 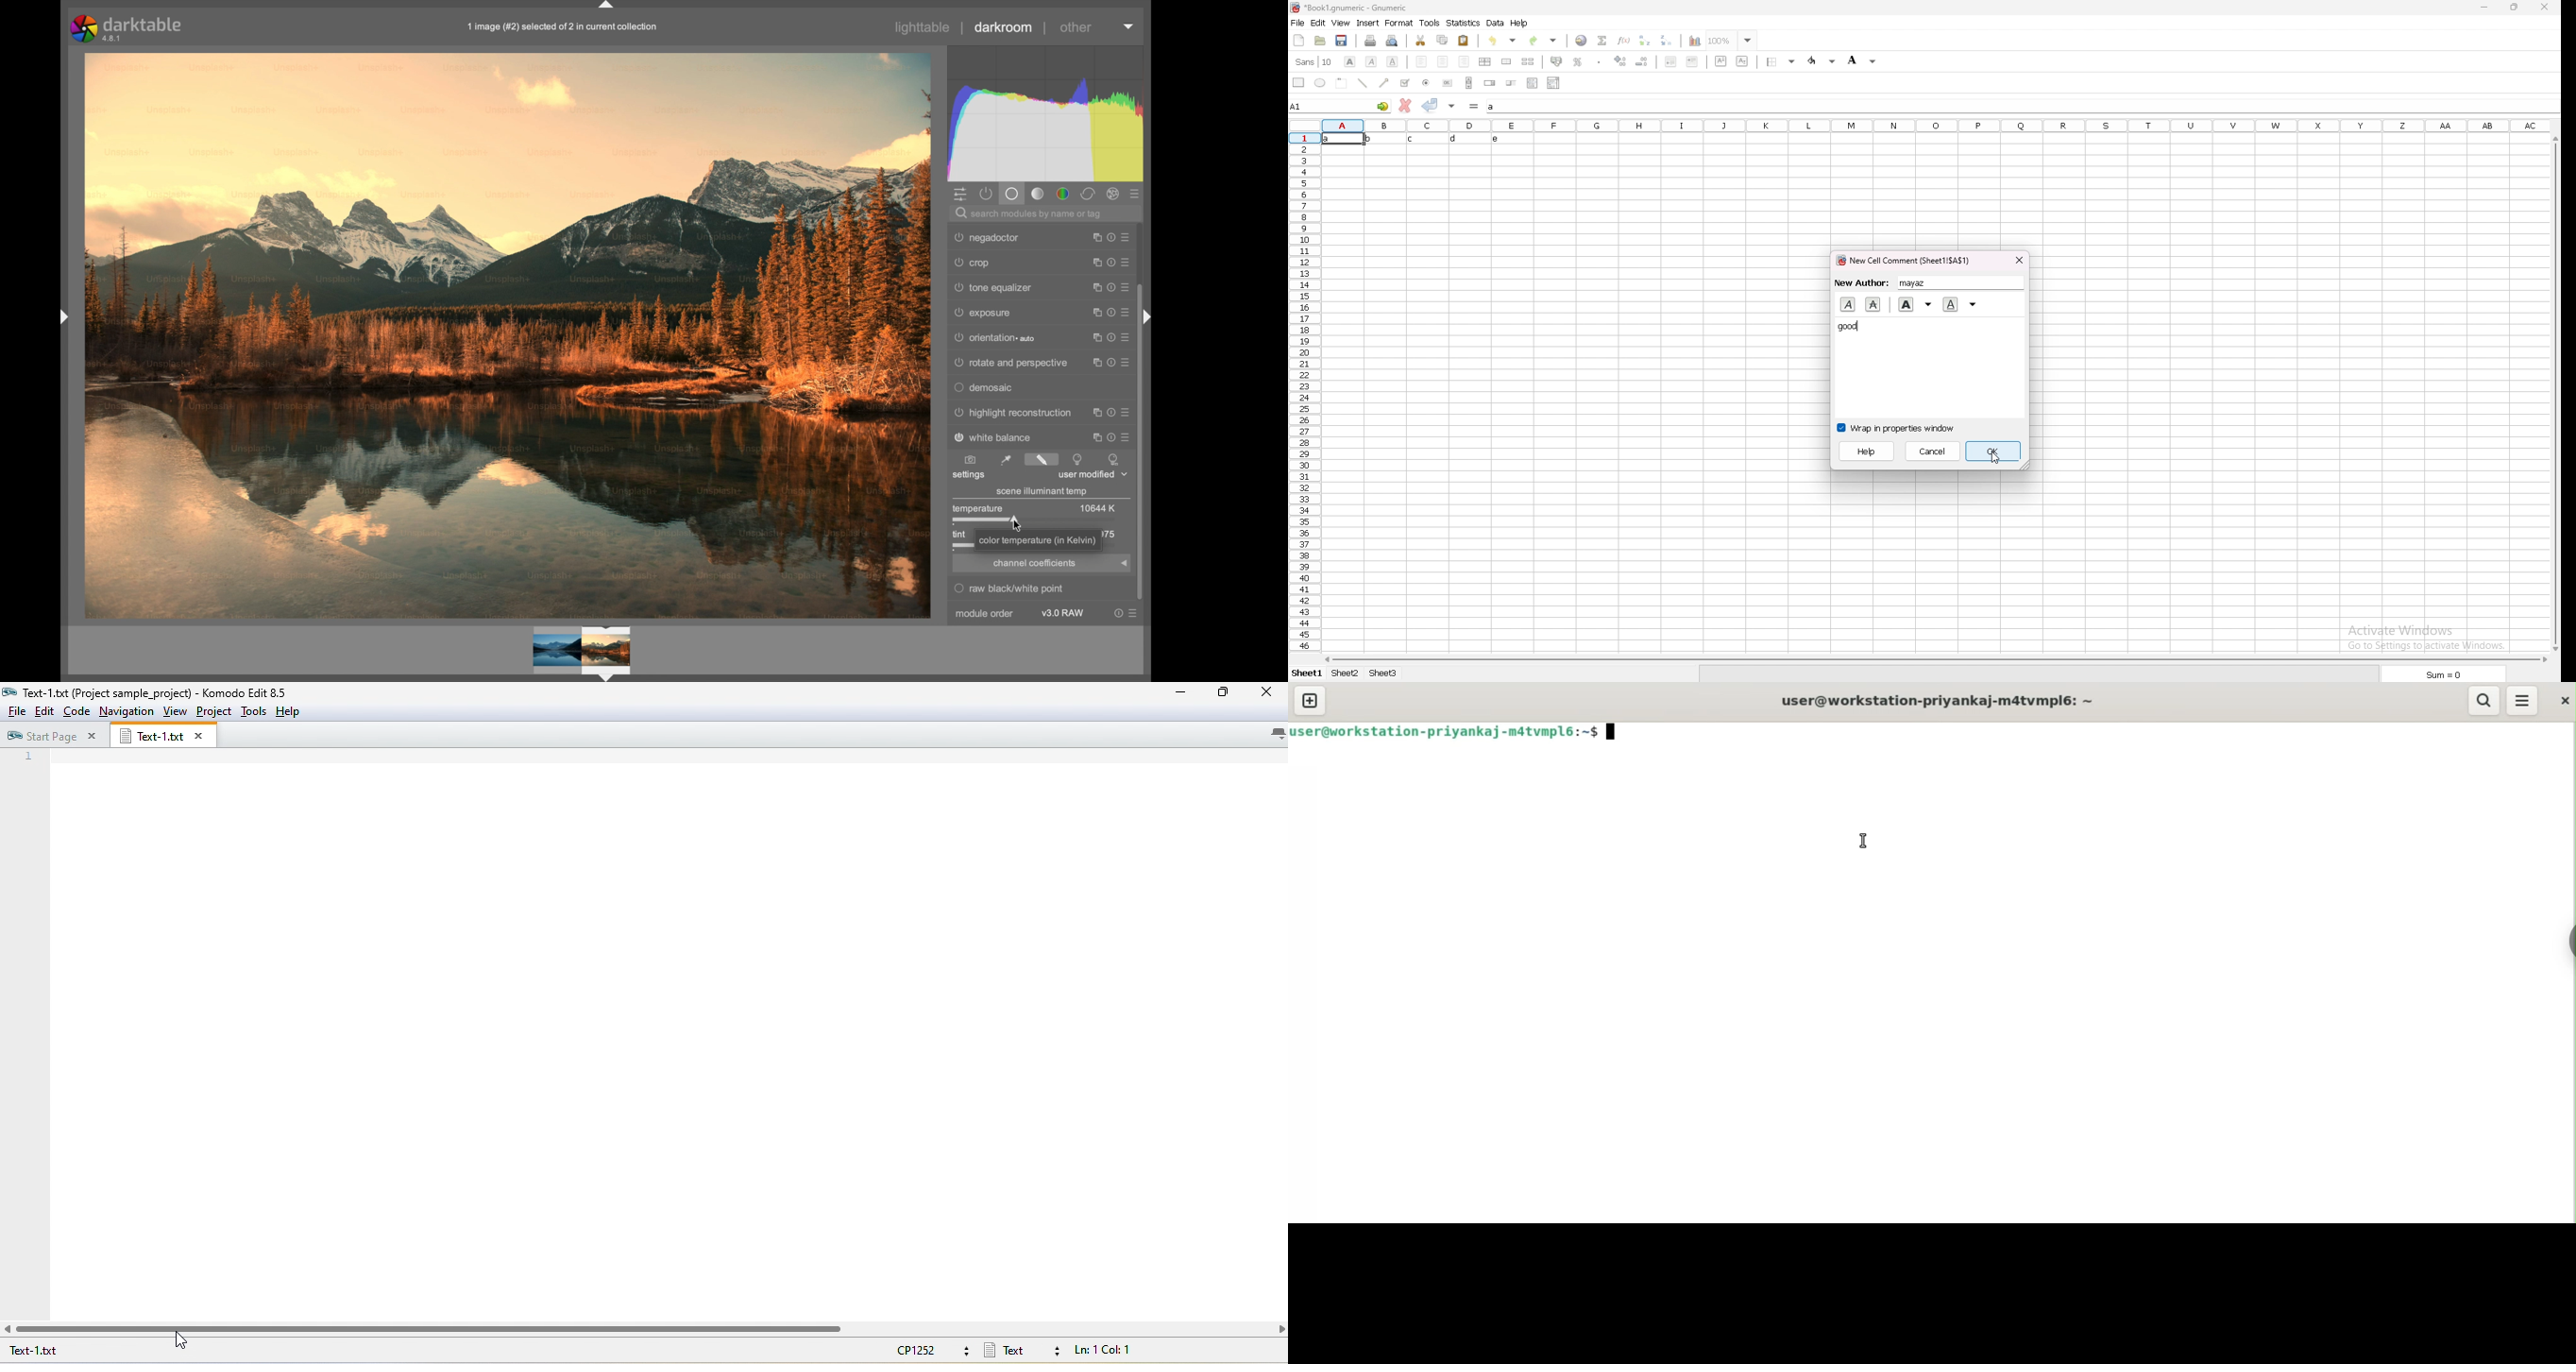 What do you see at coordinates (1873, 304) in the screenshot?
I see `cut text` at bounding box center [1873, 304].